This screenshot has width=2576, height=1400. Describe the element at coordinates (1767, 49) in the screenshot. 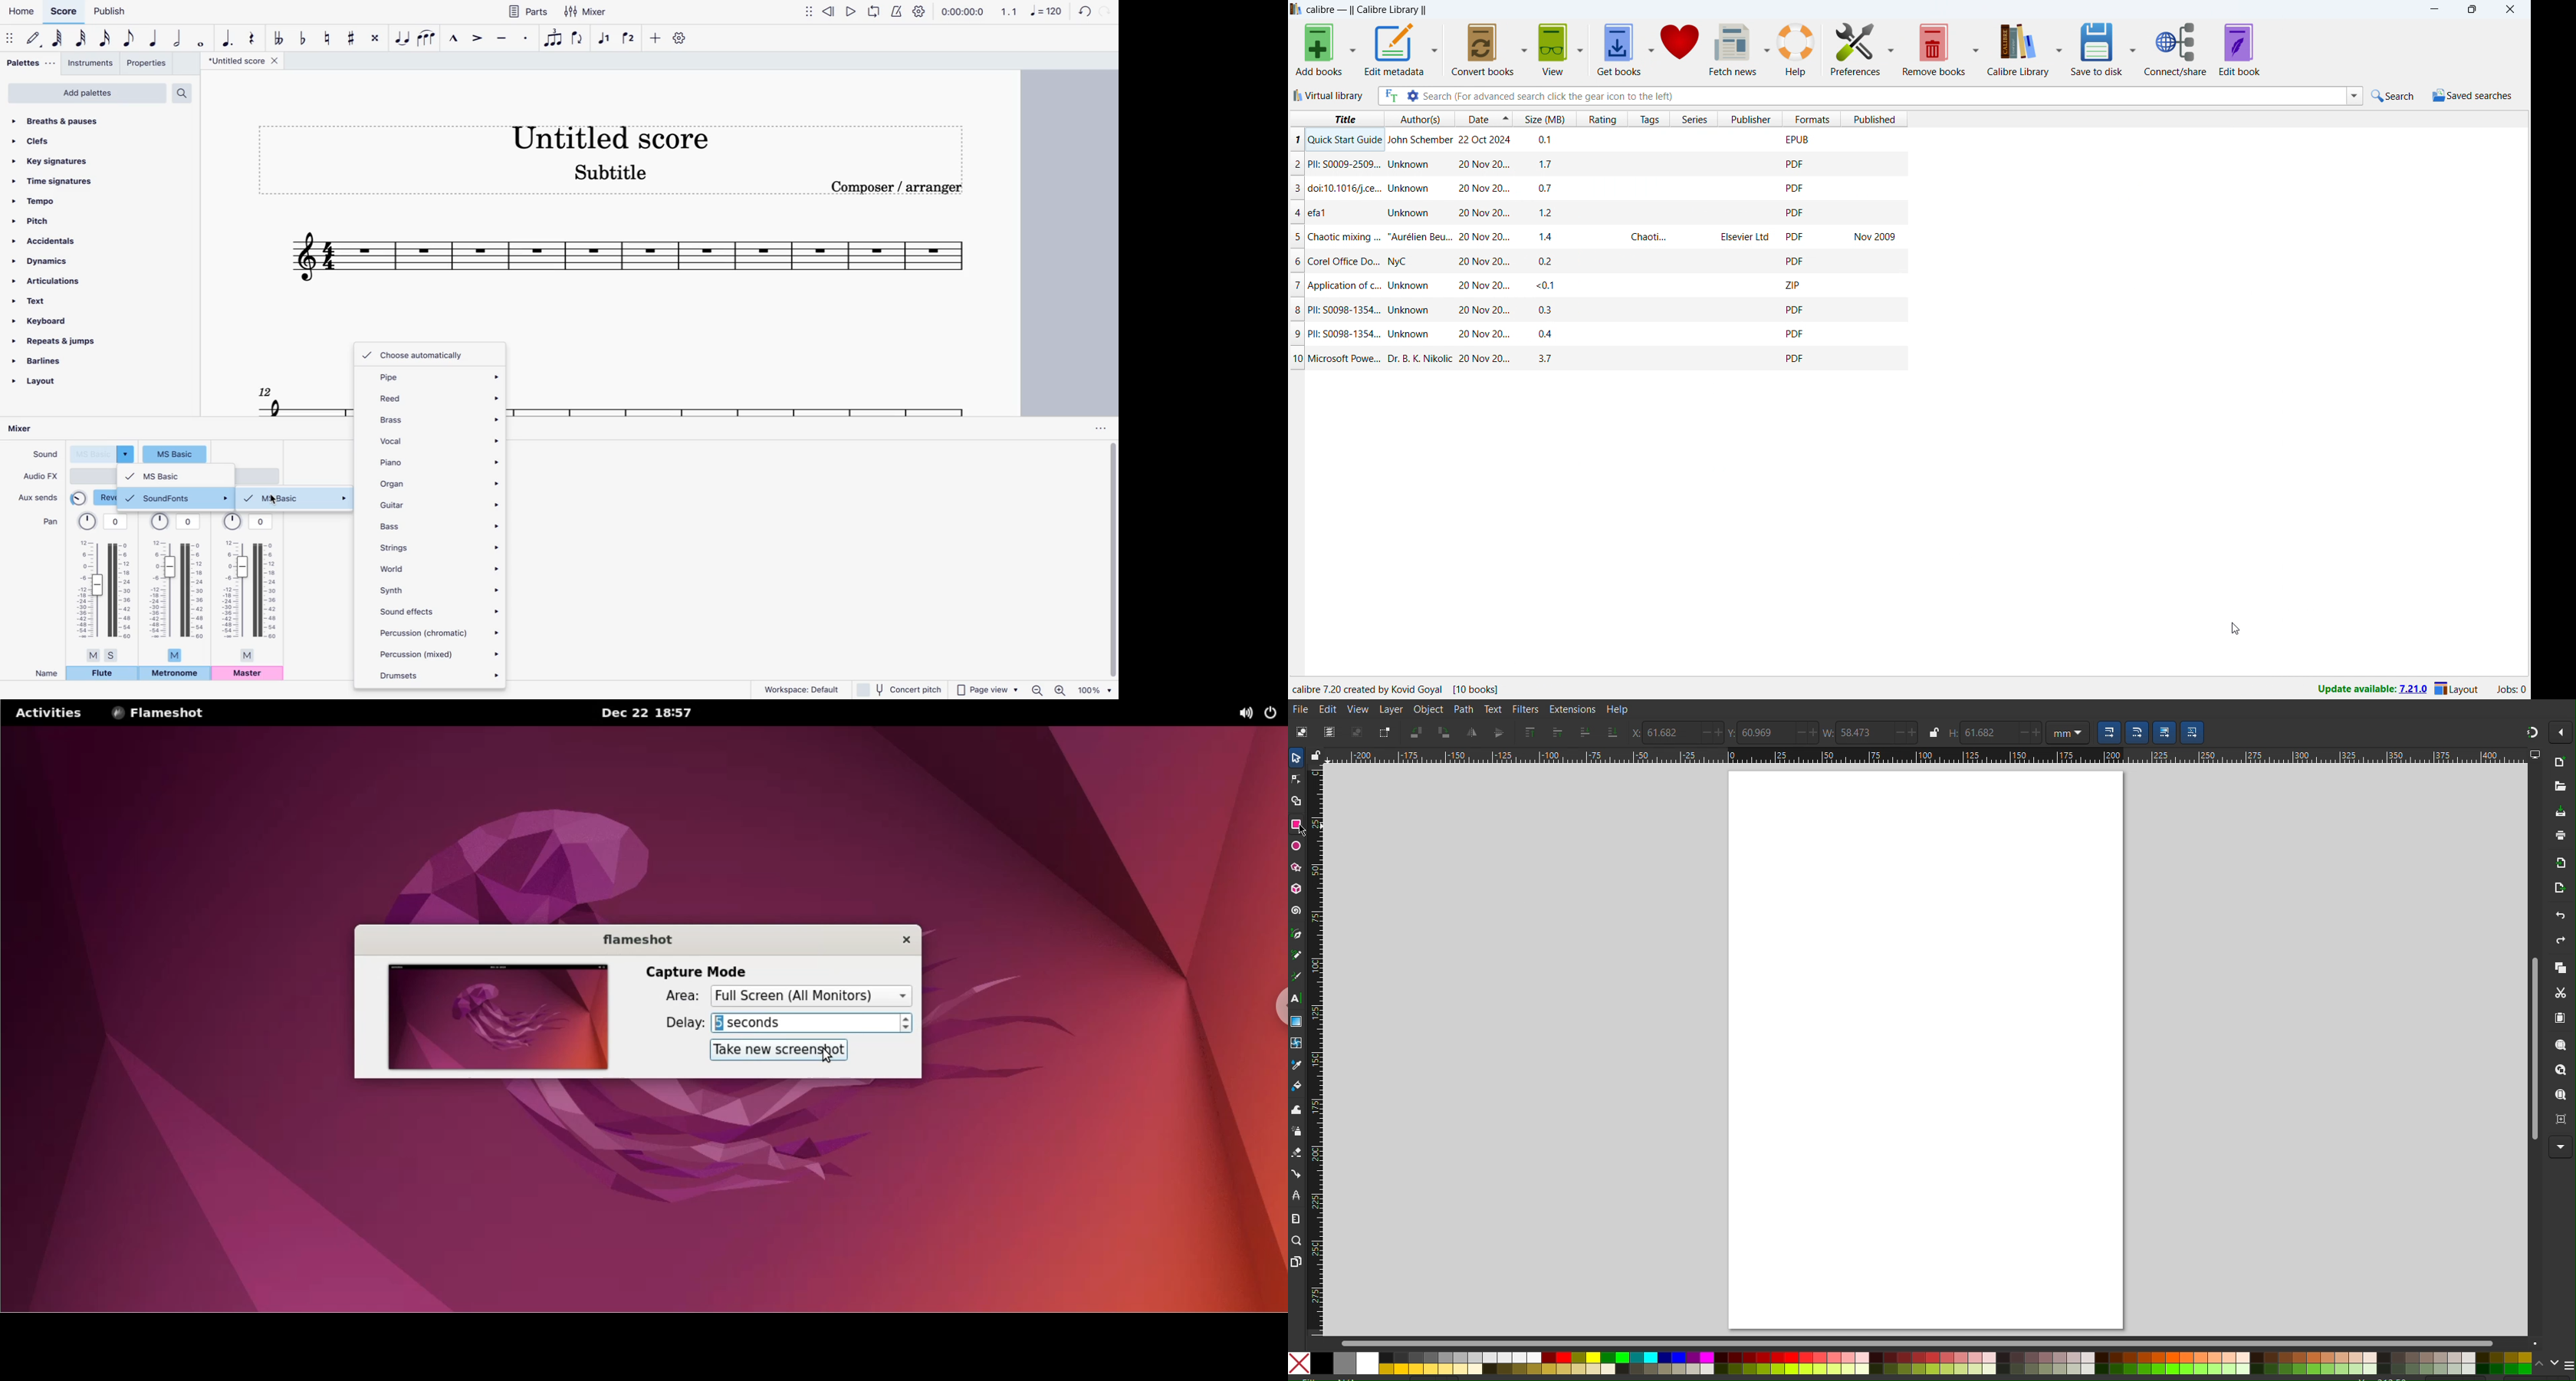

I see `fetch news options` at that location.